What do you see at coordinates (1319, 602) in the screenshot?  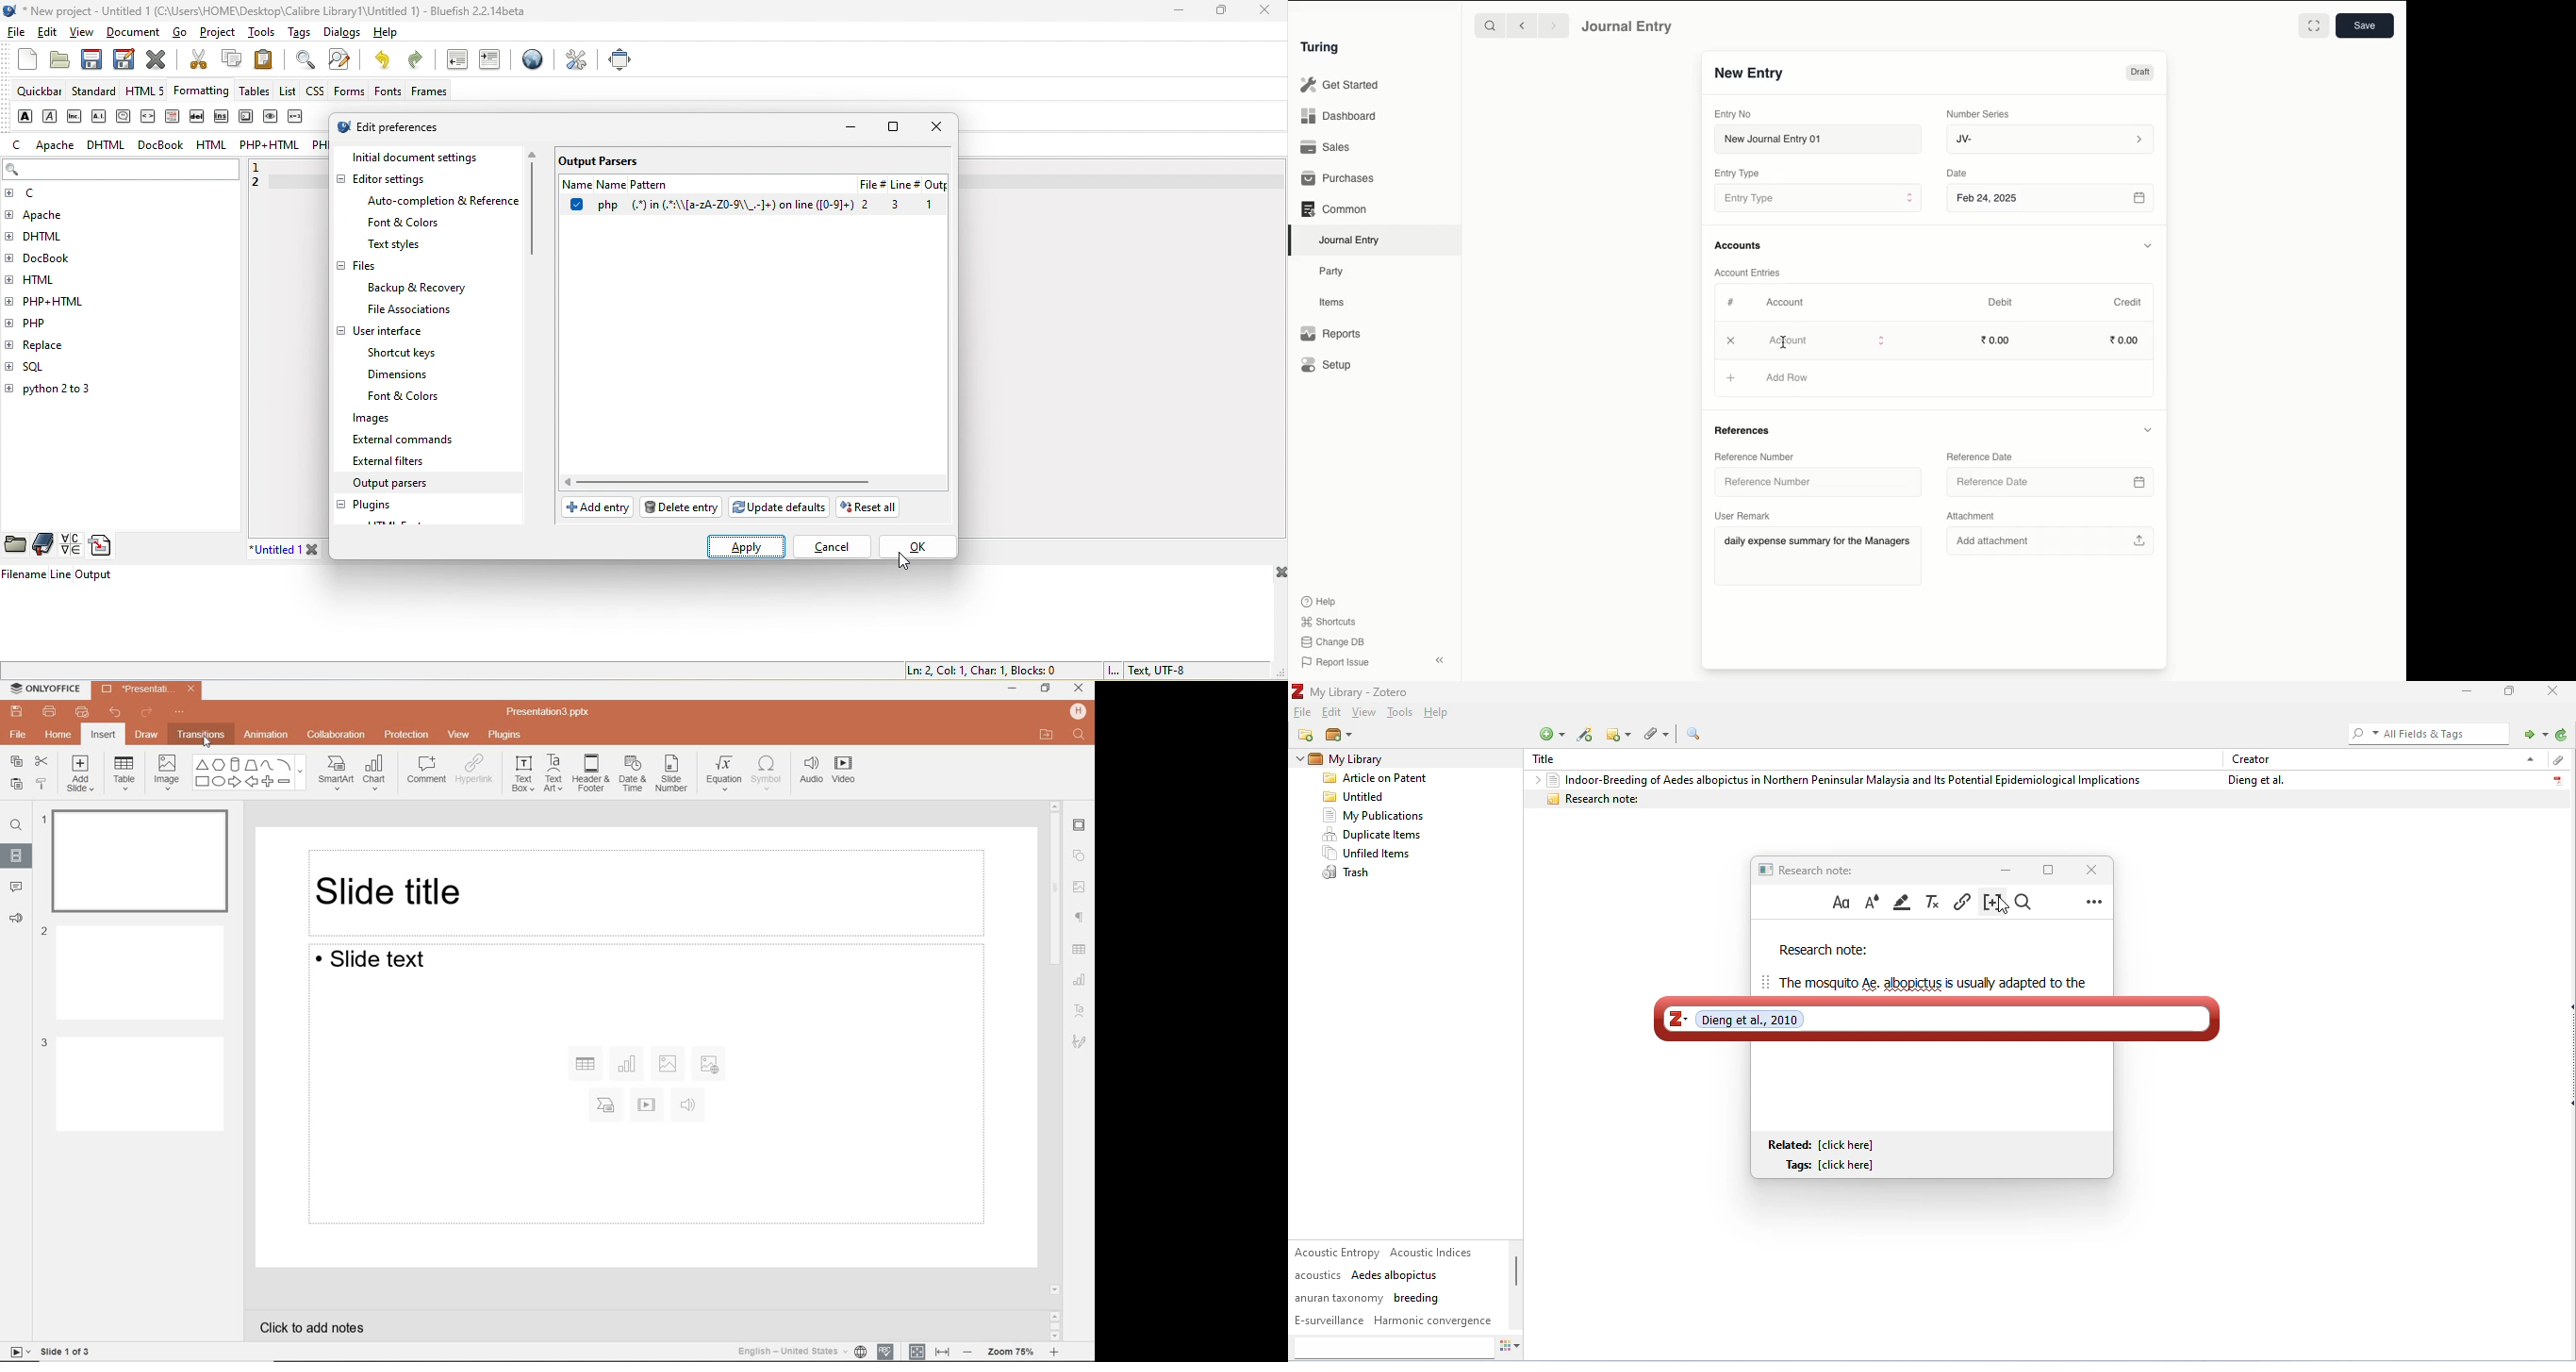 I see `Help` at bounding box center [1319, 602].